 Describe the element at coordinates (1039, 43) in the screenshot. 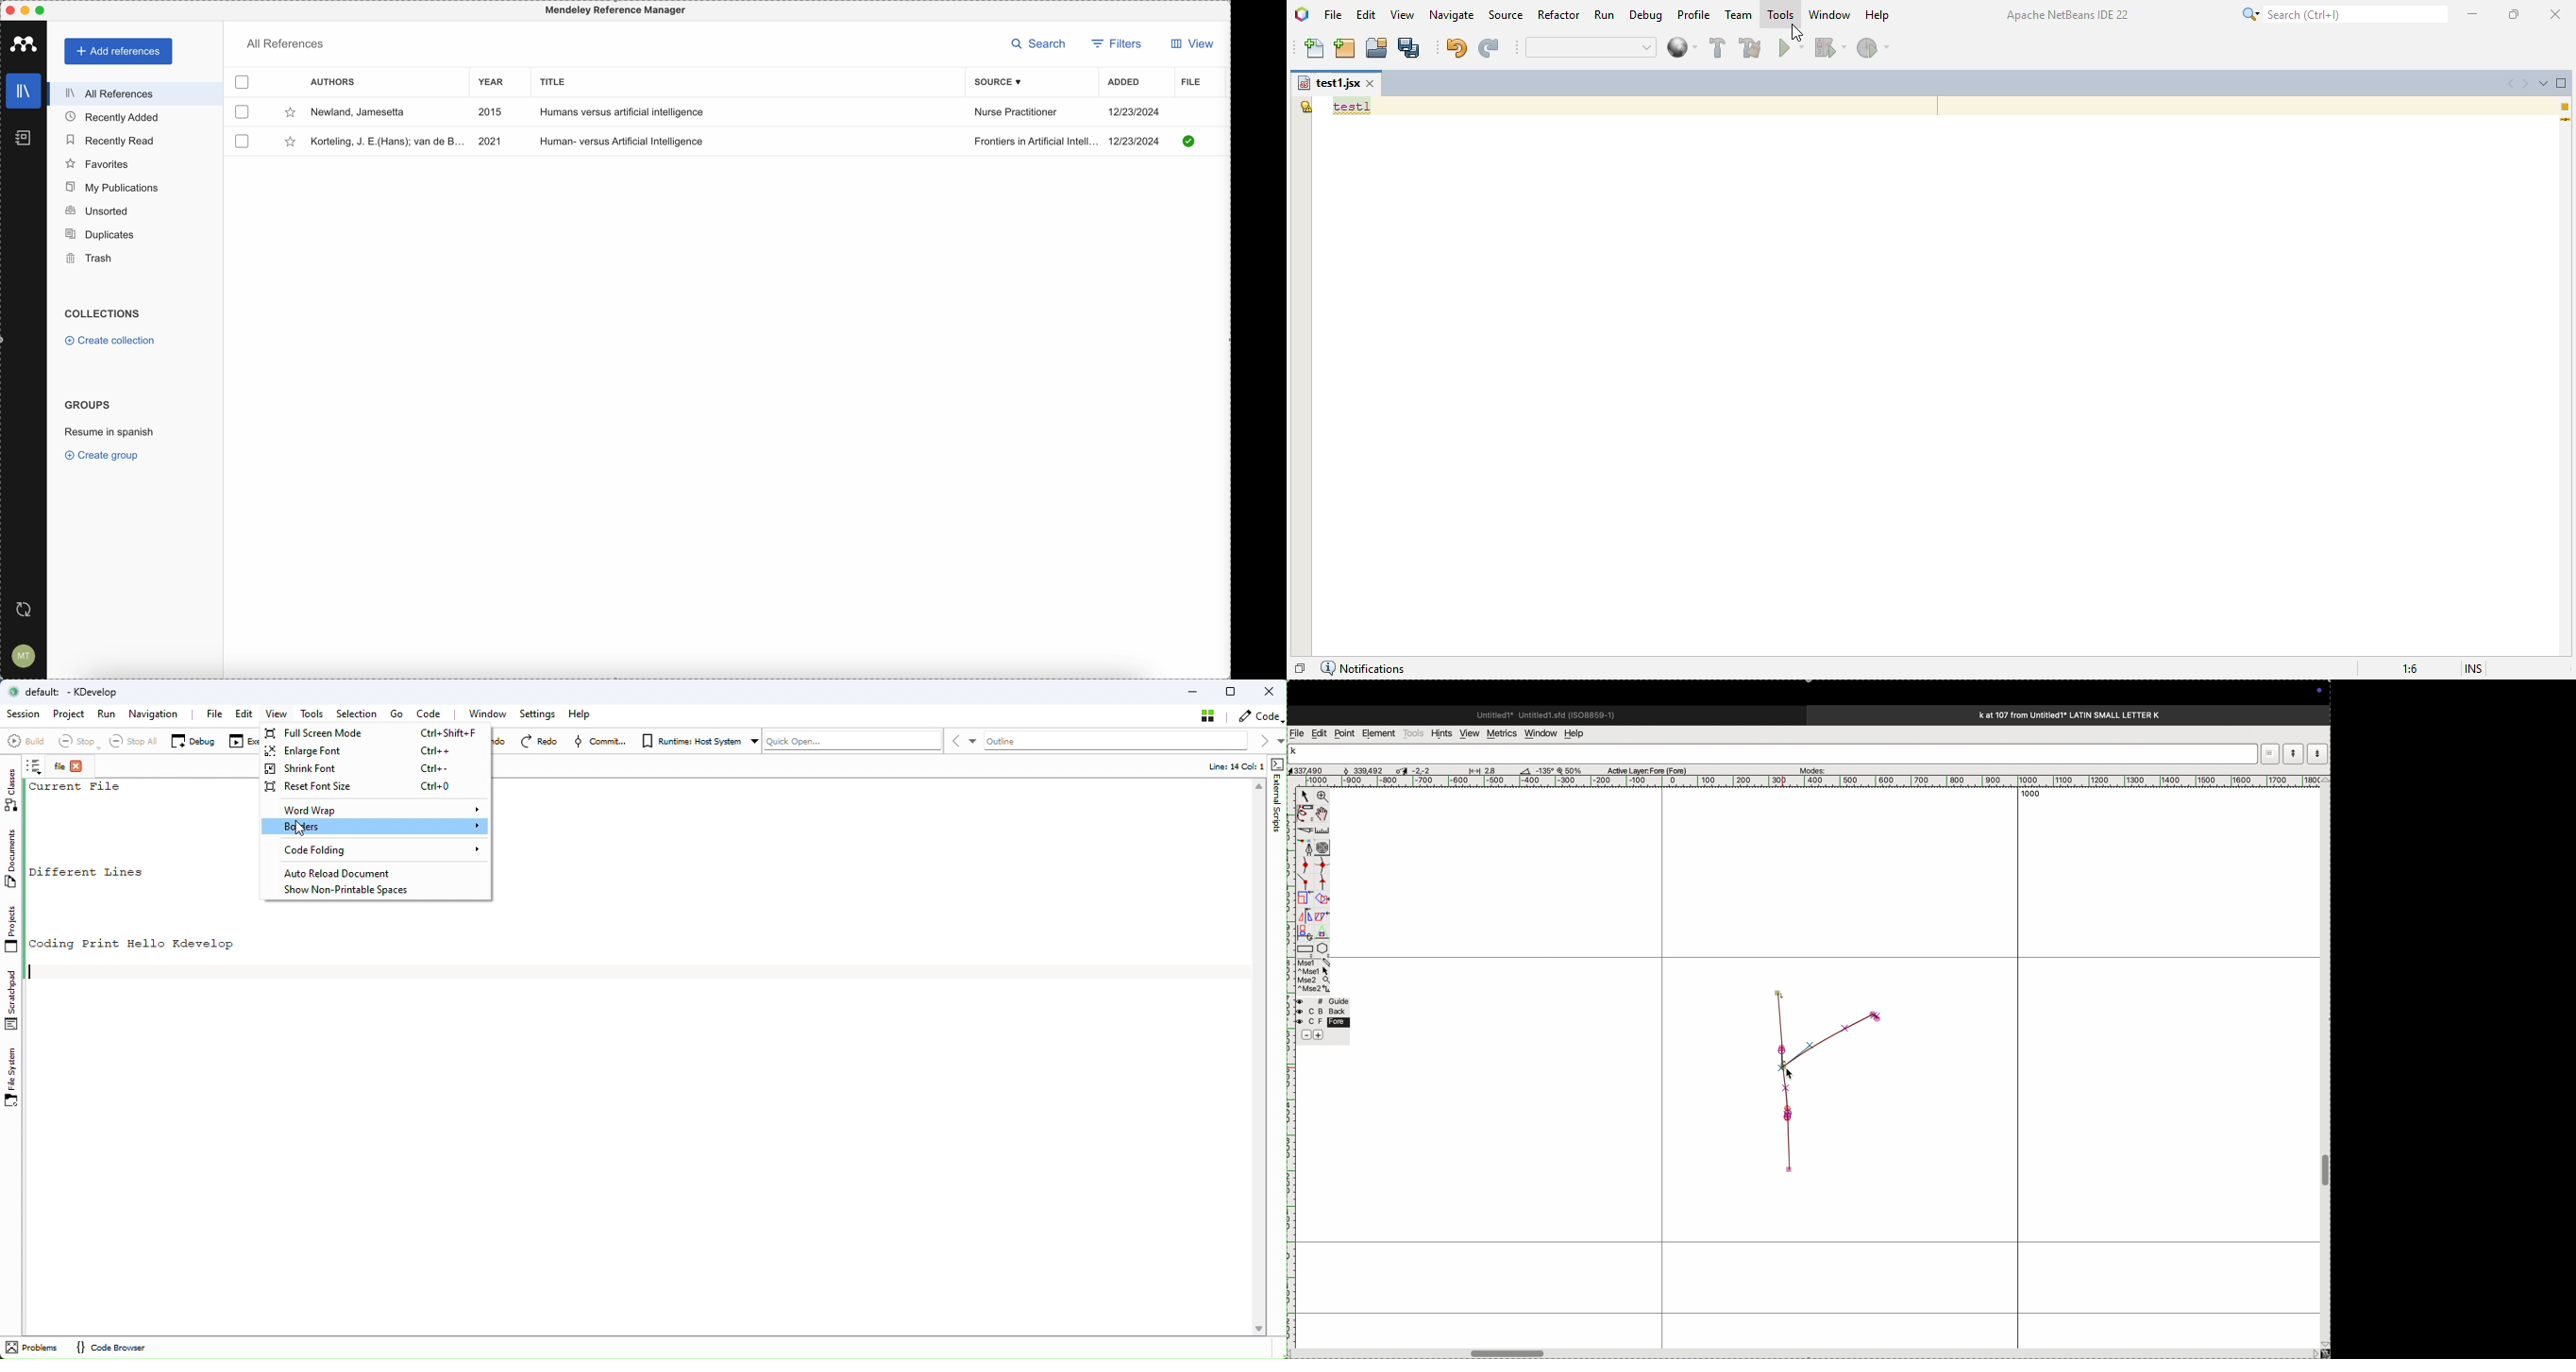

I see `search` at that location.